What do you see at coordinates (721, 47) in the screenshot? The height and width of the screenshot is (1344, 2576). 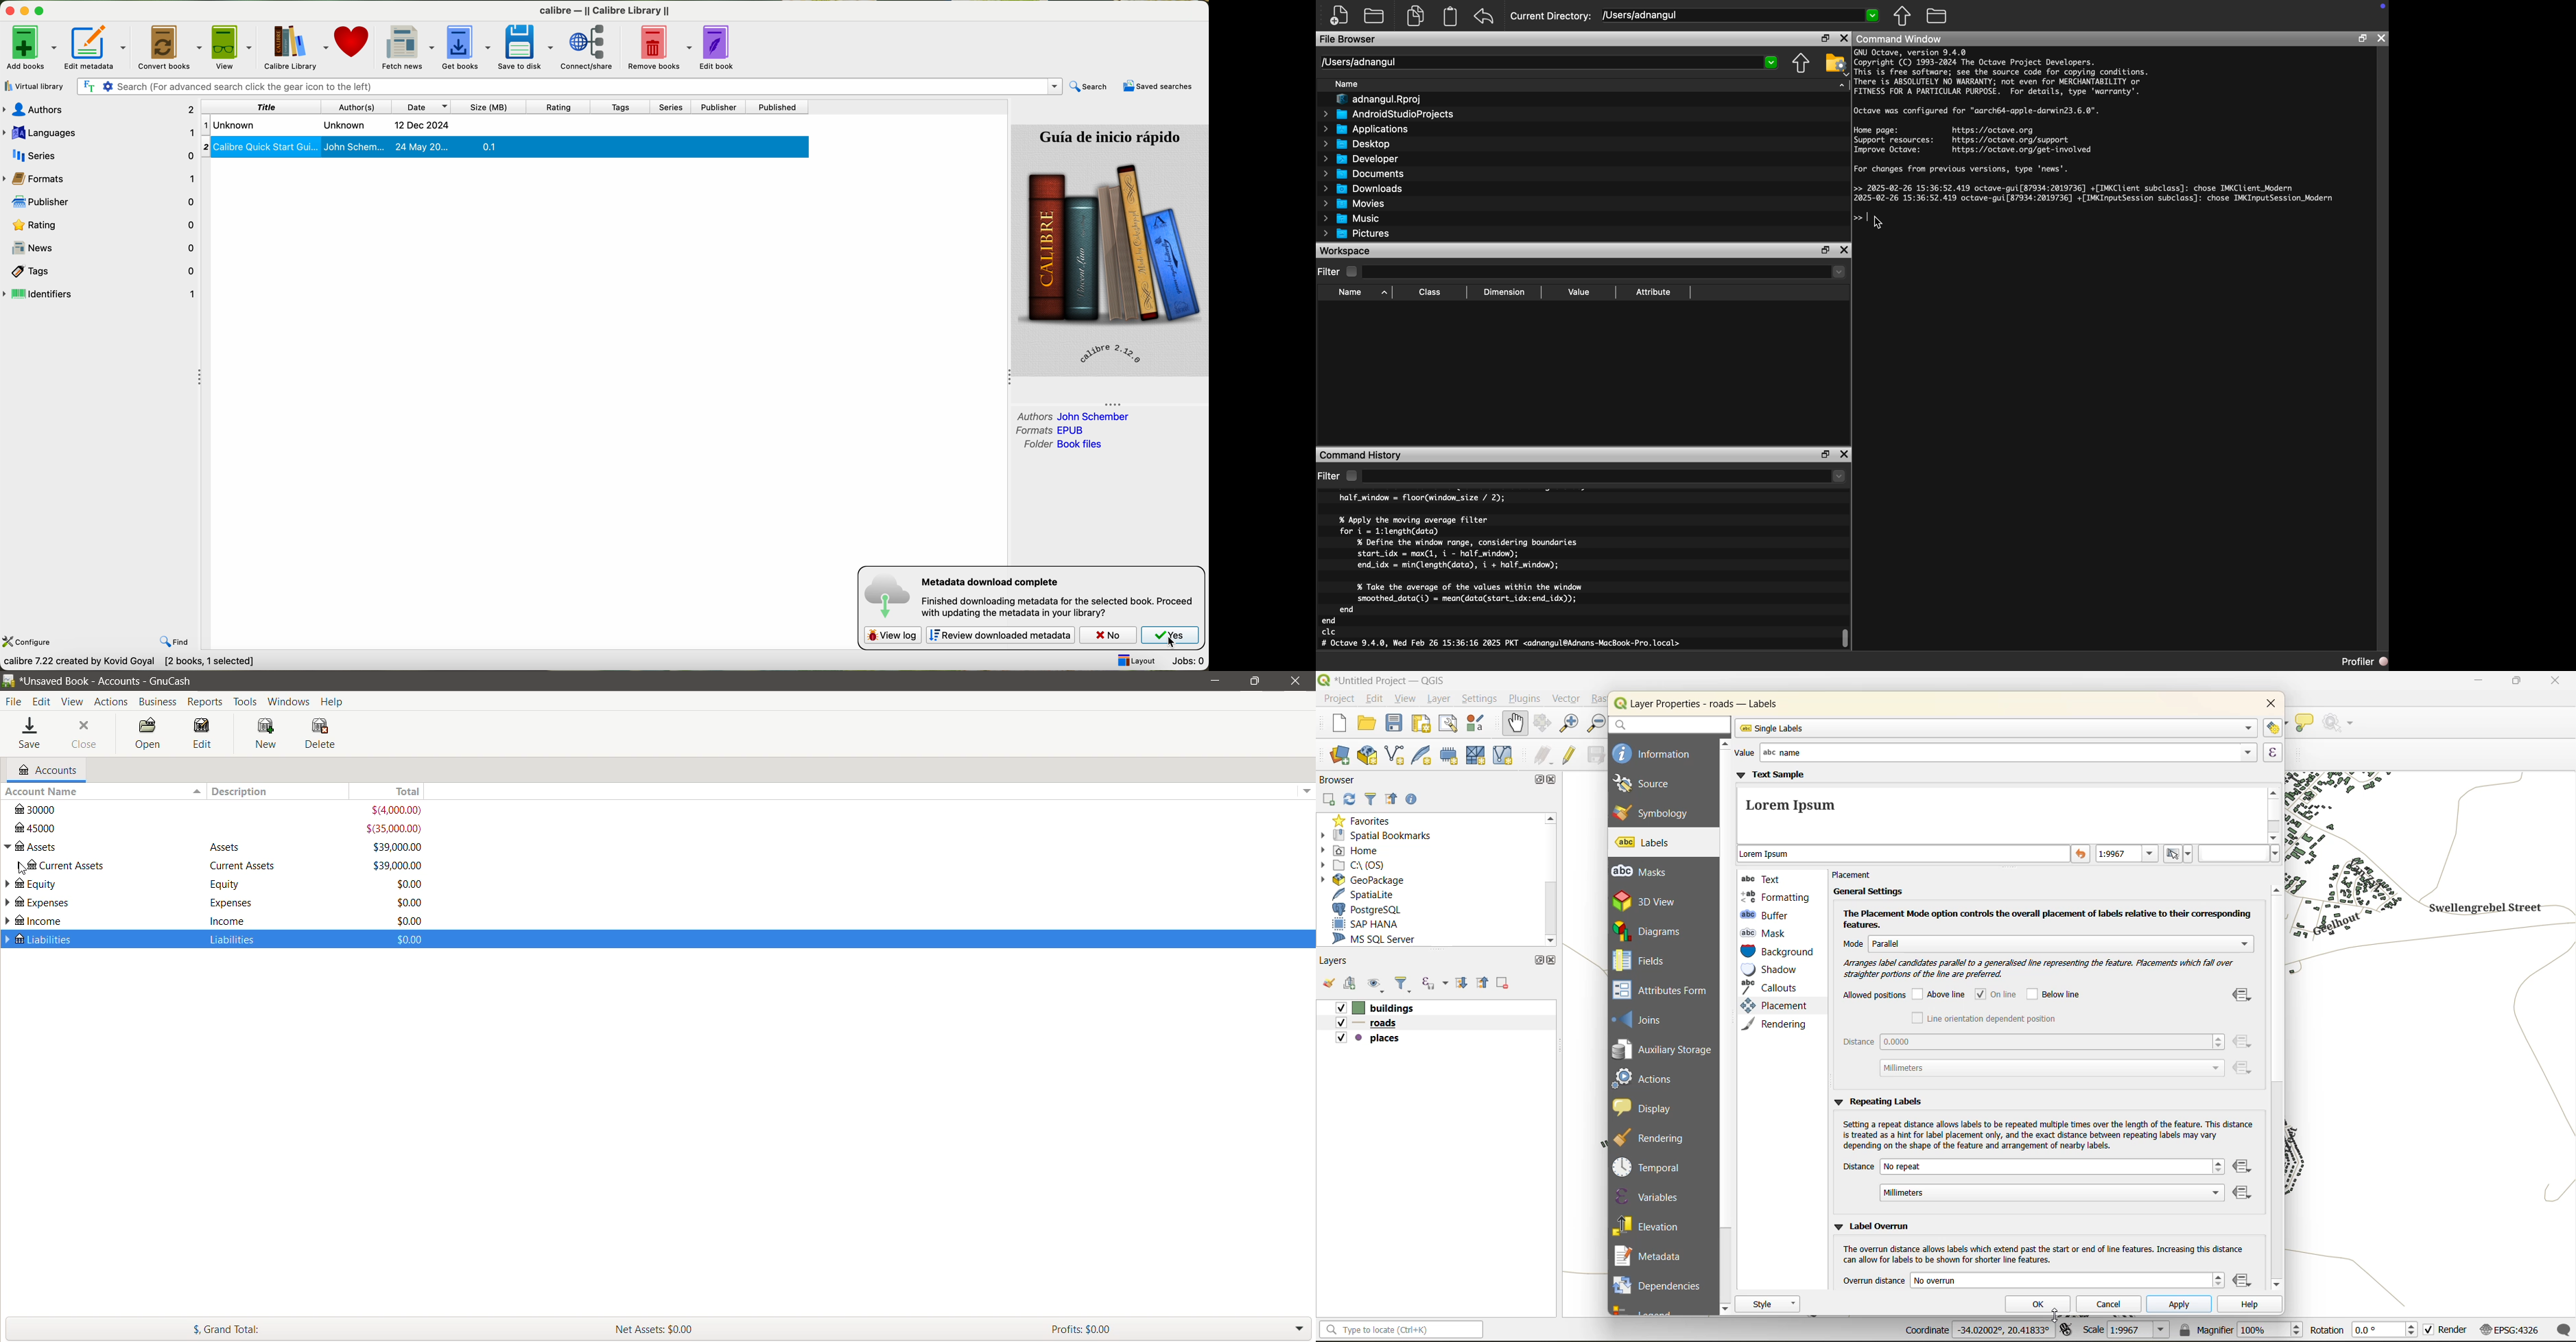 I see `edit book` at bounding box center [721, 47].